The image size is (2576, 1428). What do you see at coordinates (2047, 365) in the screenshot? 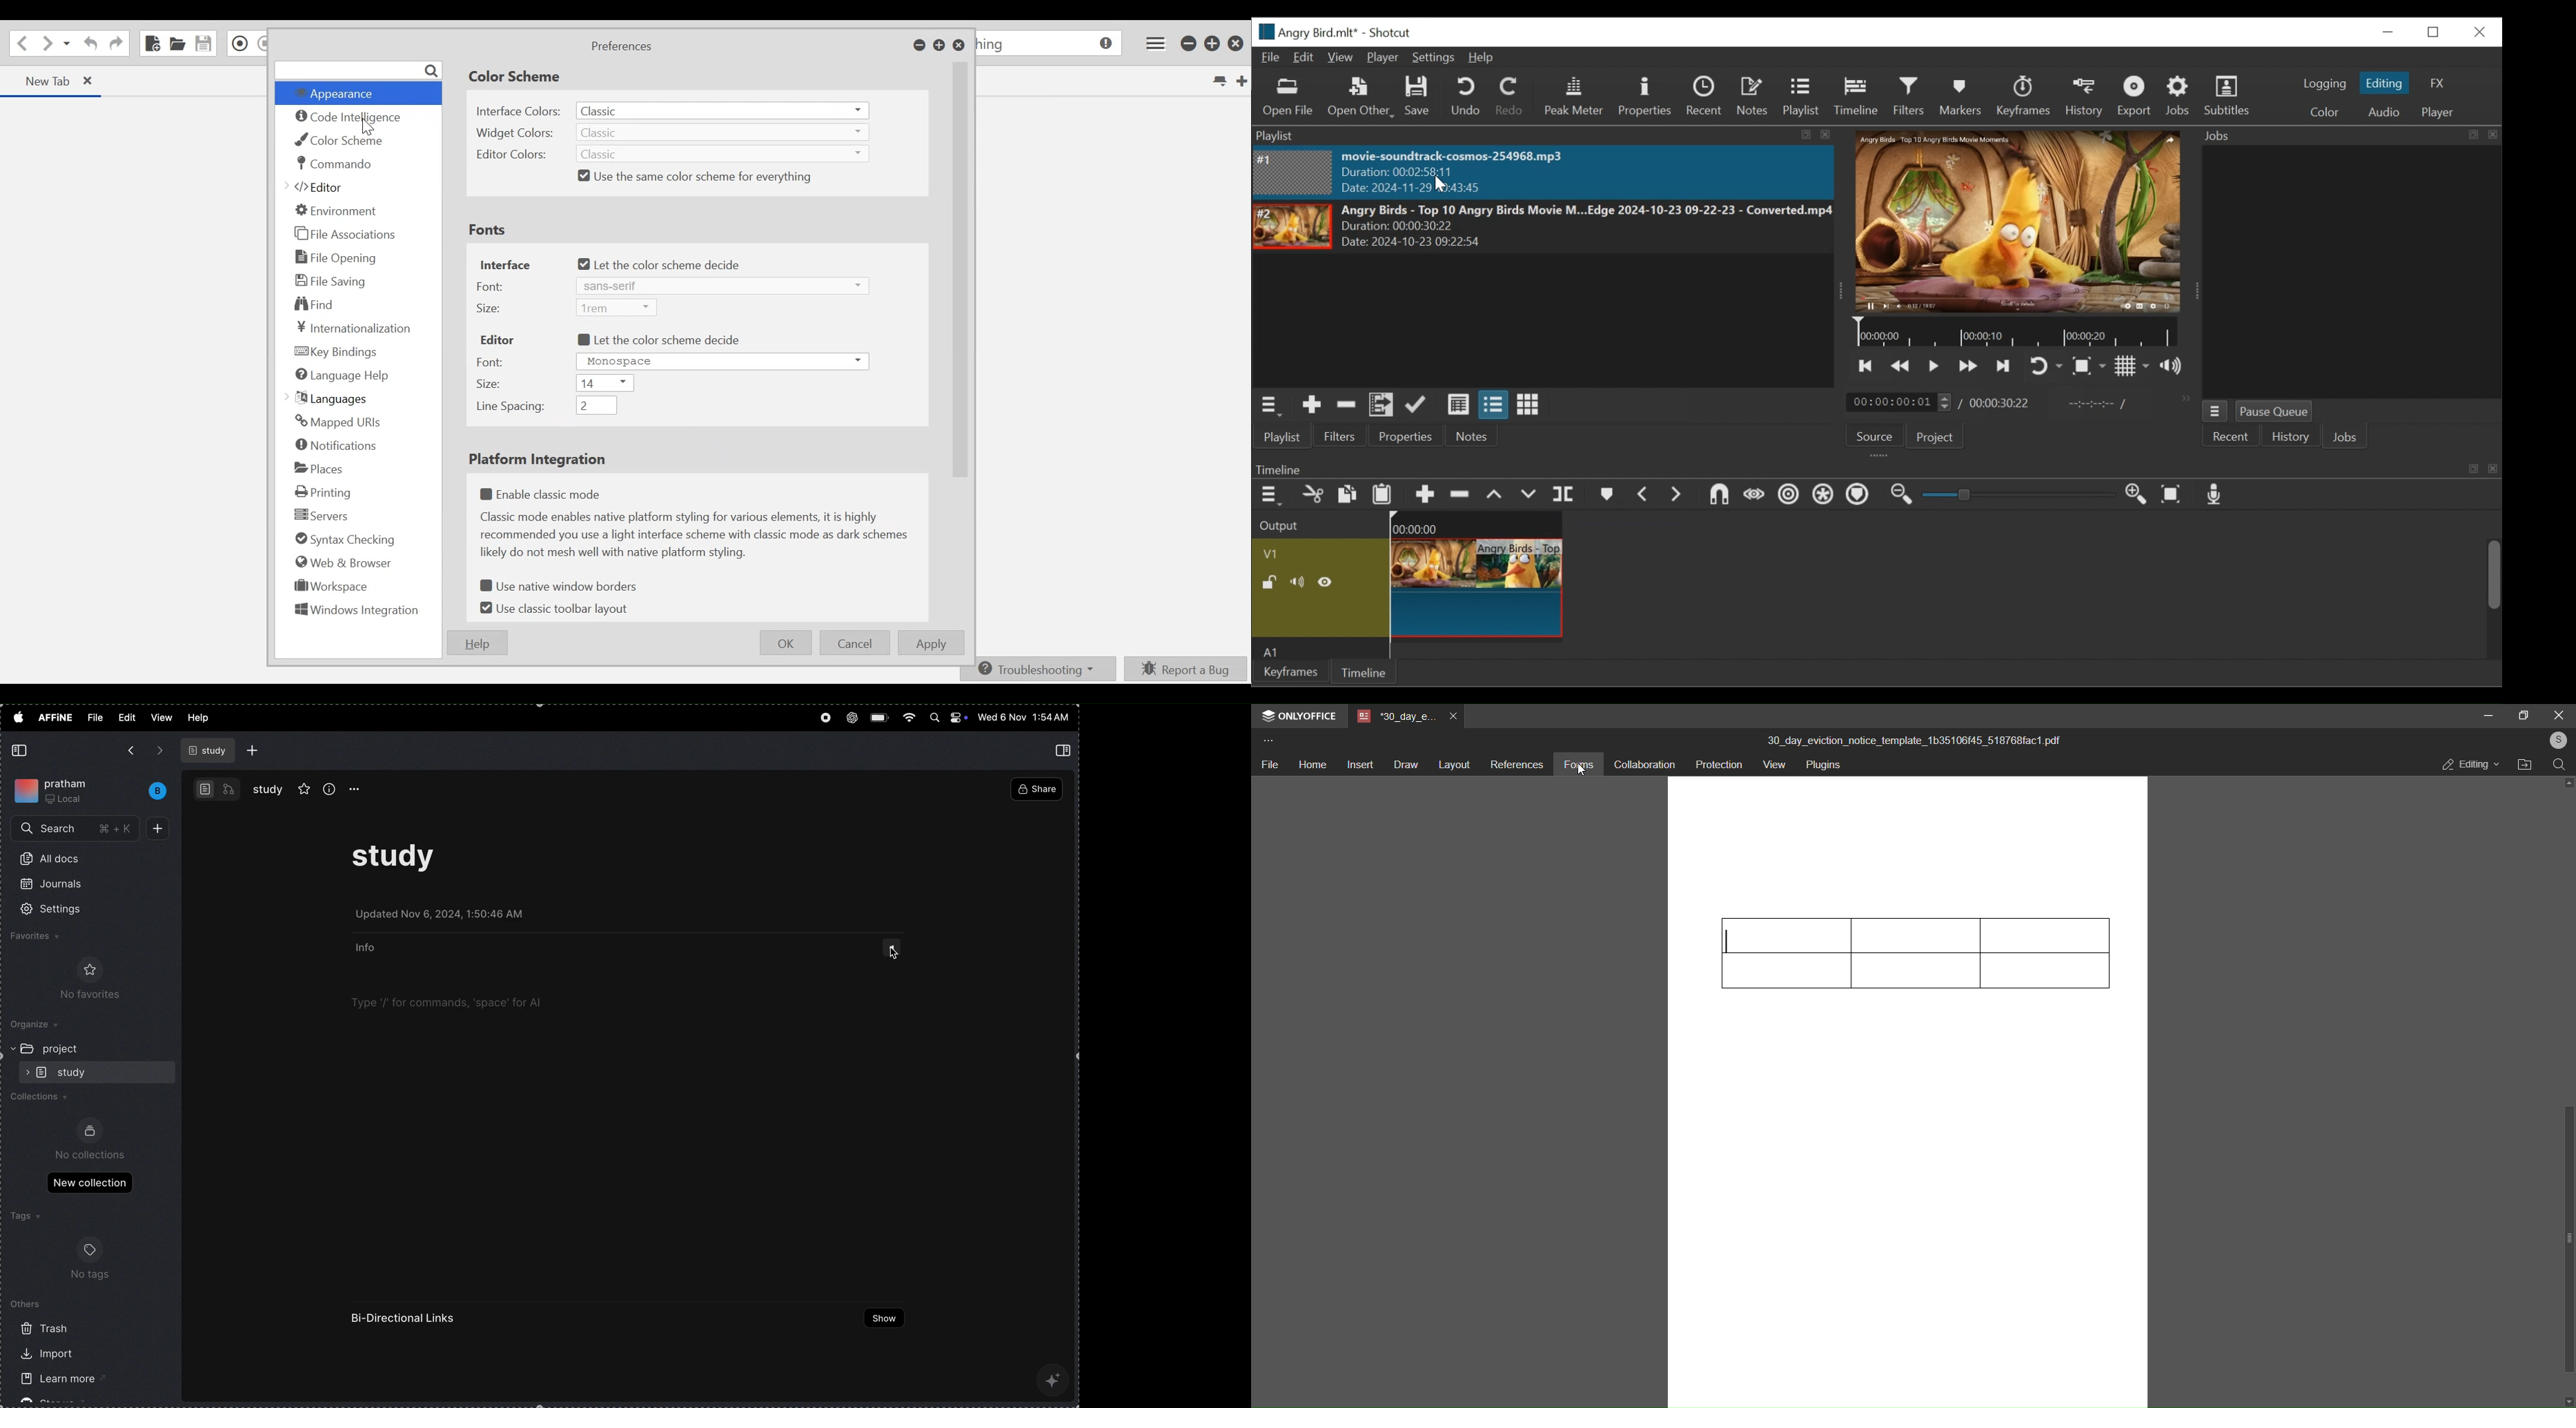
I see `Toggle on ` at bounding box center [2047, 365].